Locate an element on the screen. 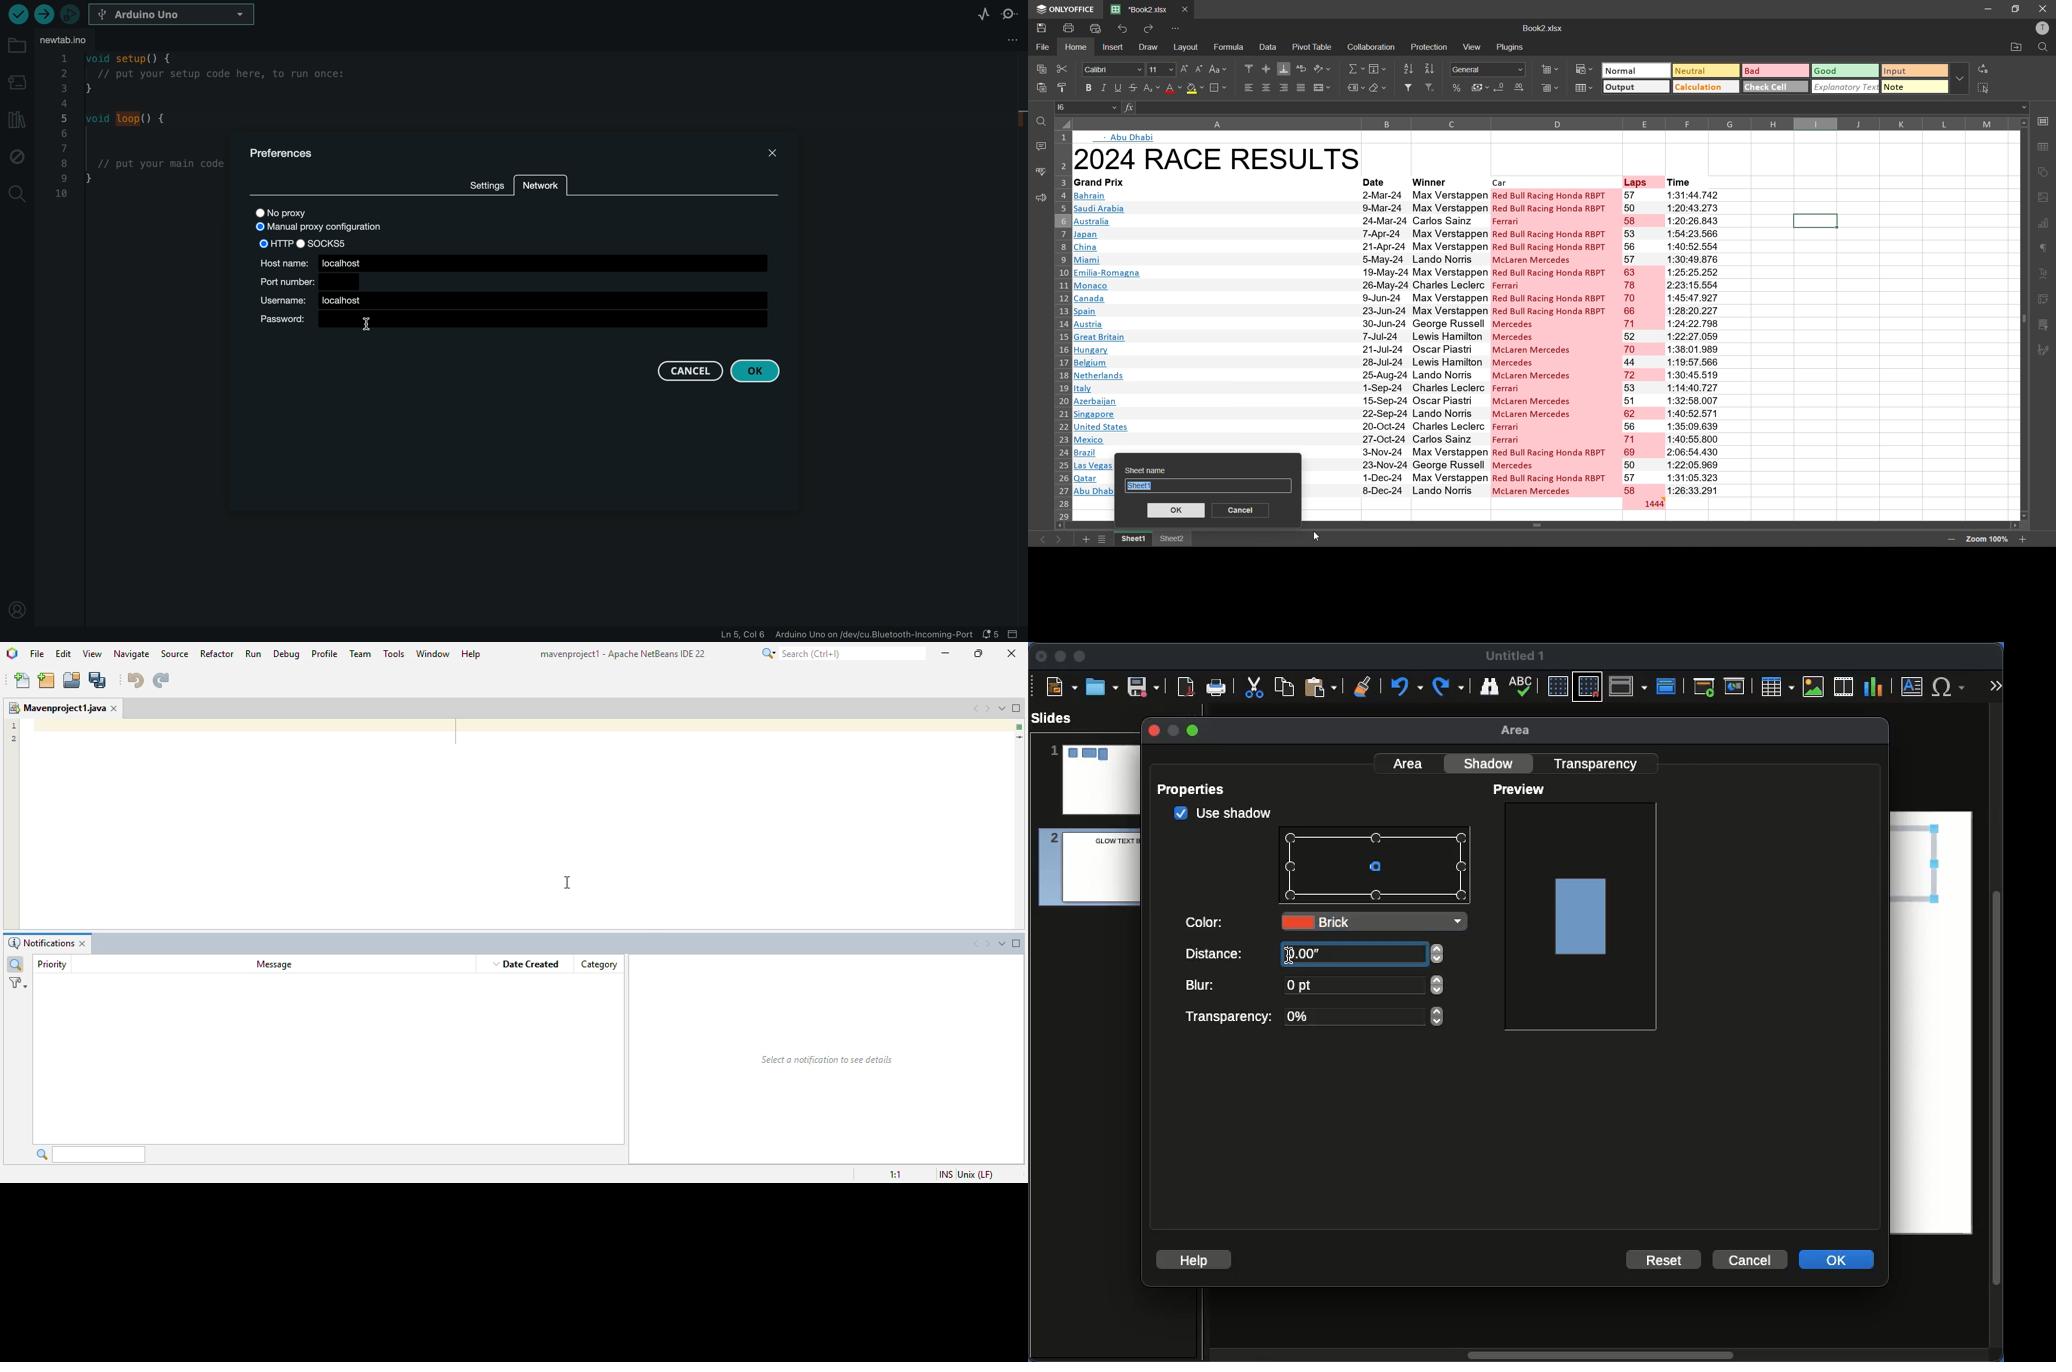  Preview is located at coordinates (1522, 790).